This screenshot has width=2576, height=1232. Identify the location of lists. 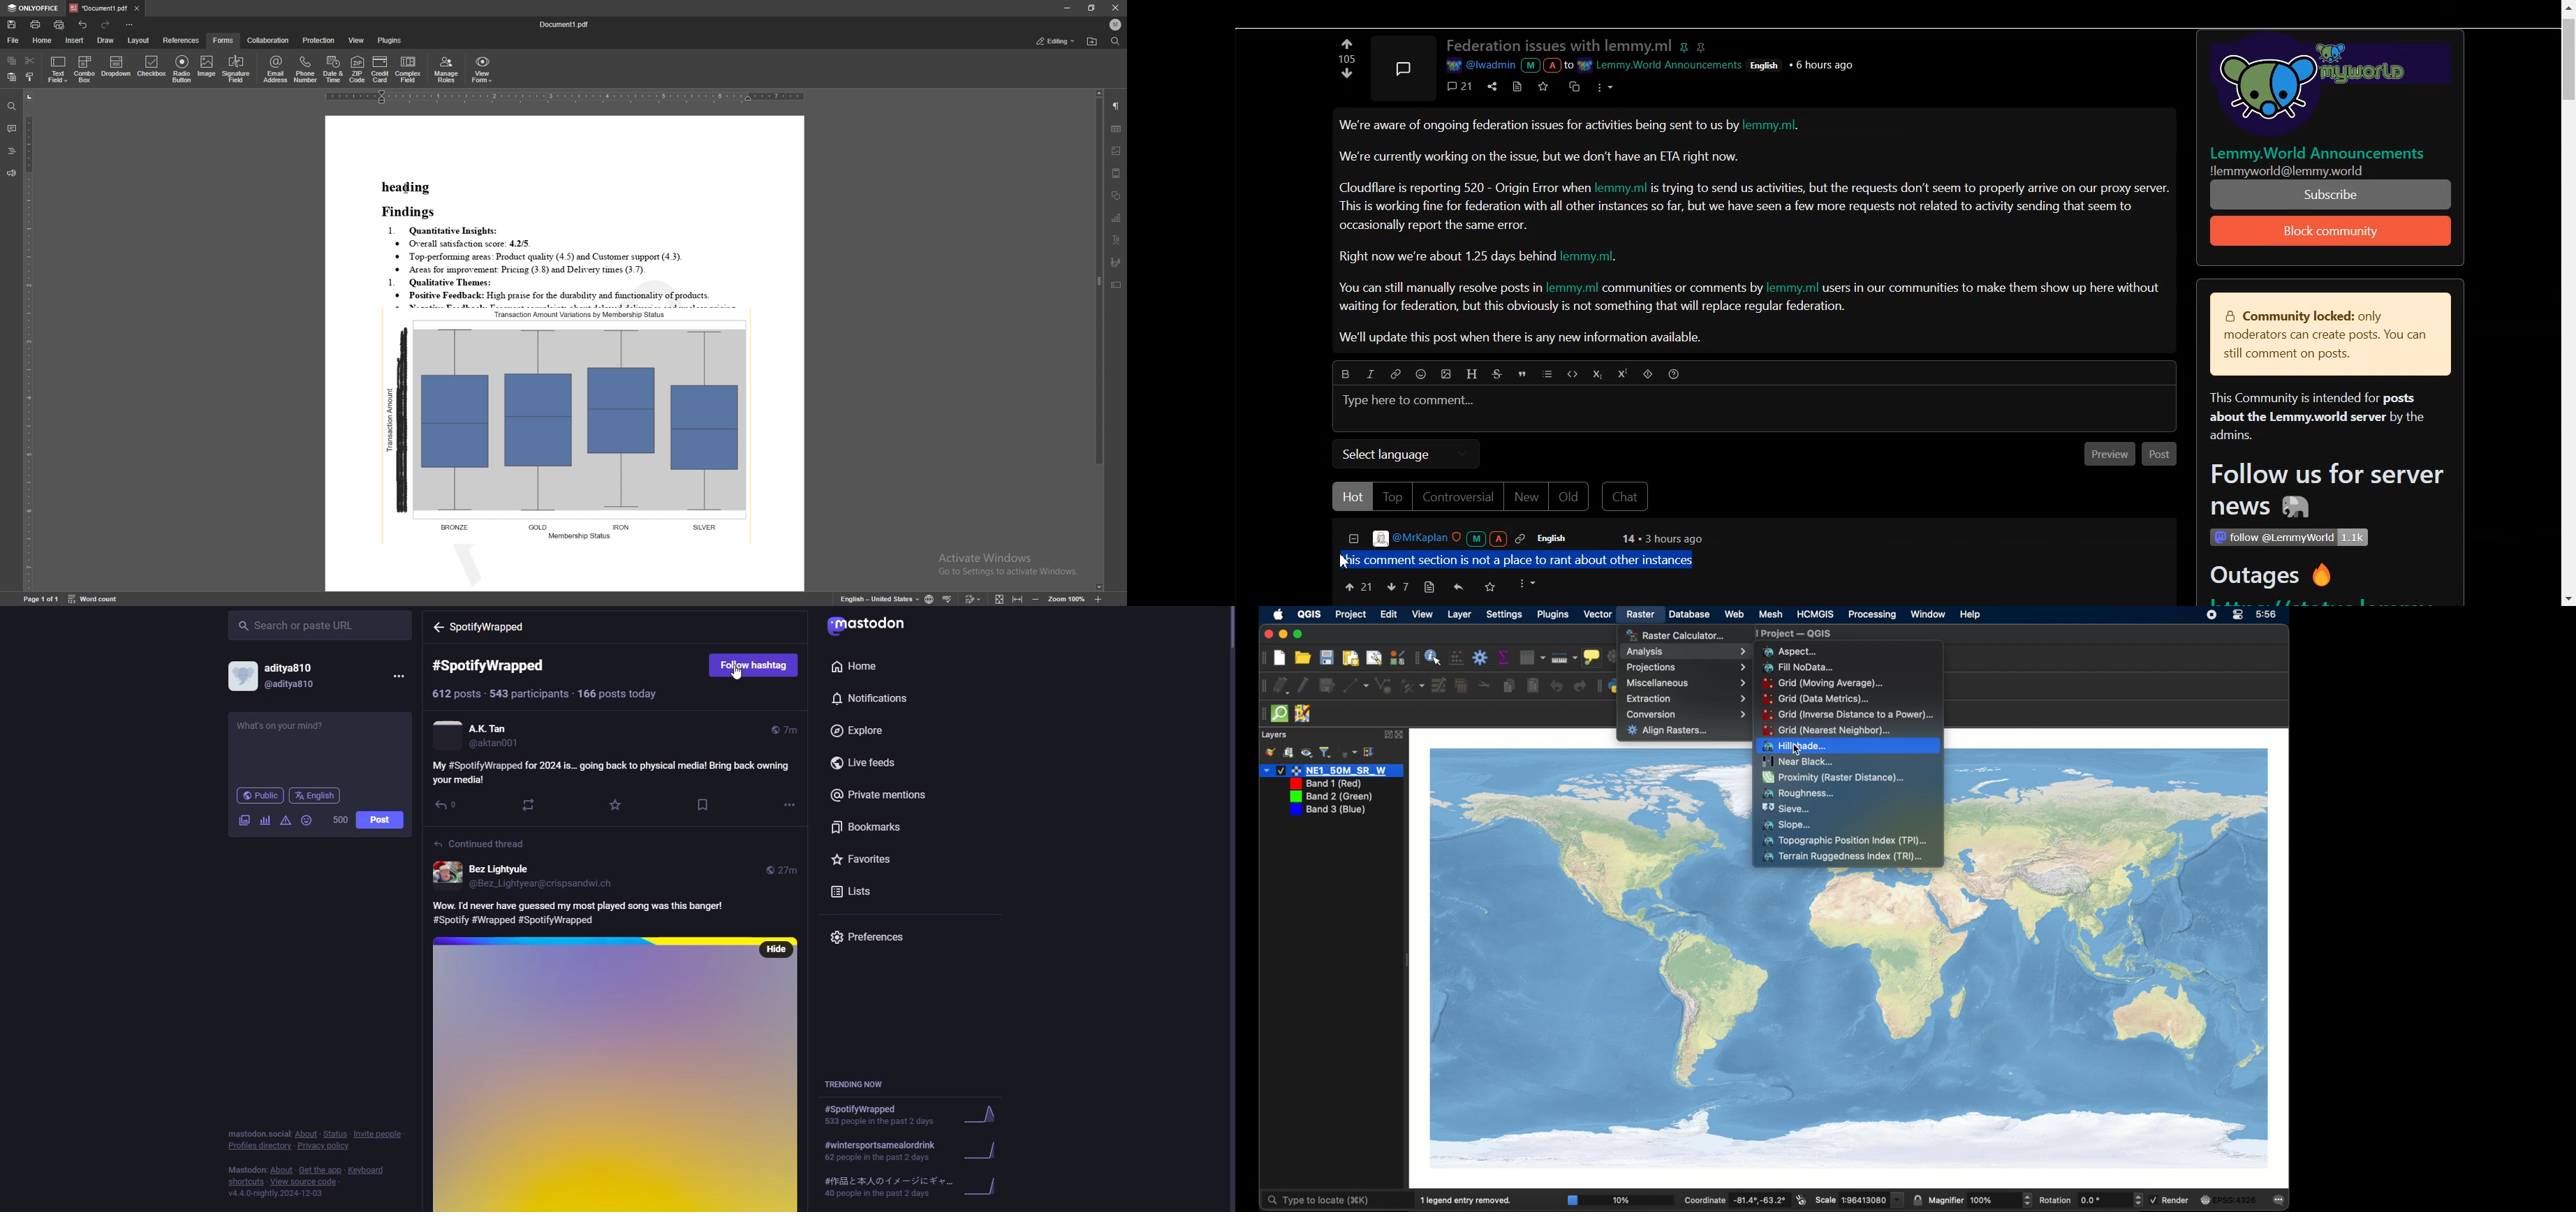
(856, 891).